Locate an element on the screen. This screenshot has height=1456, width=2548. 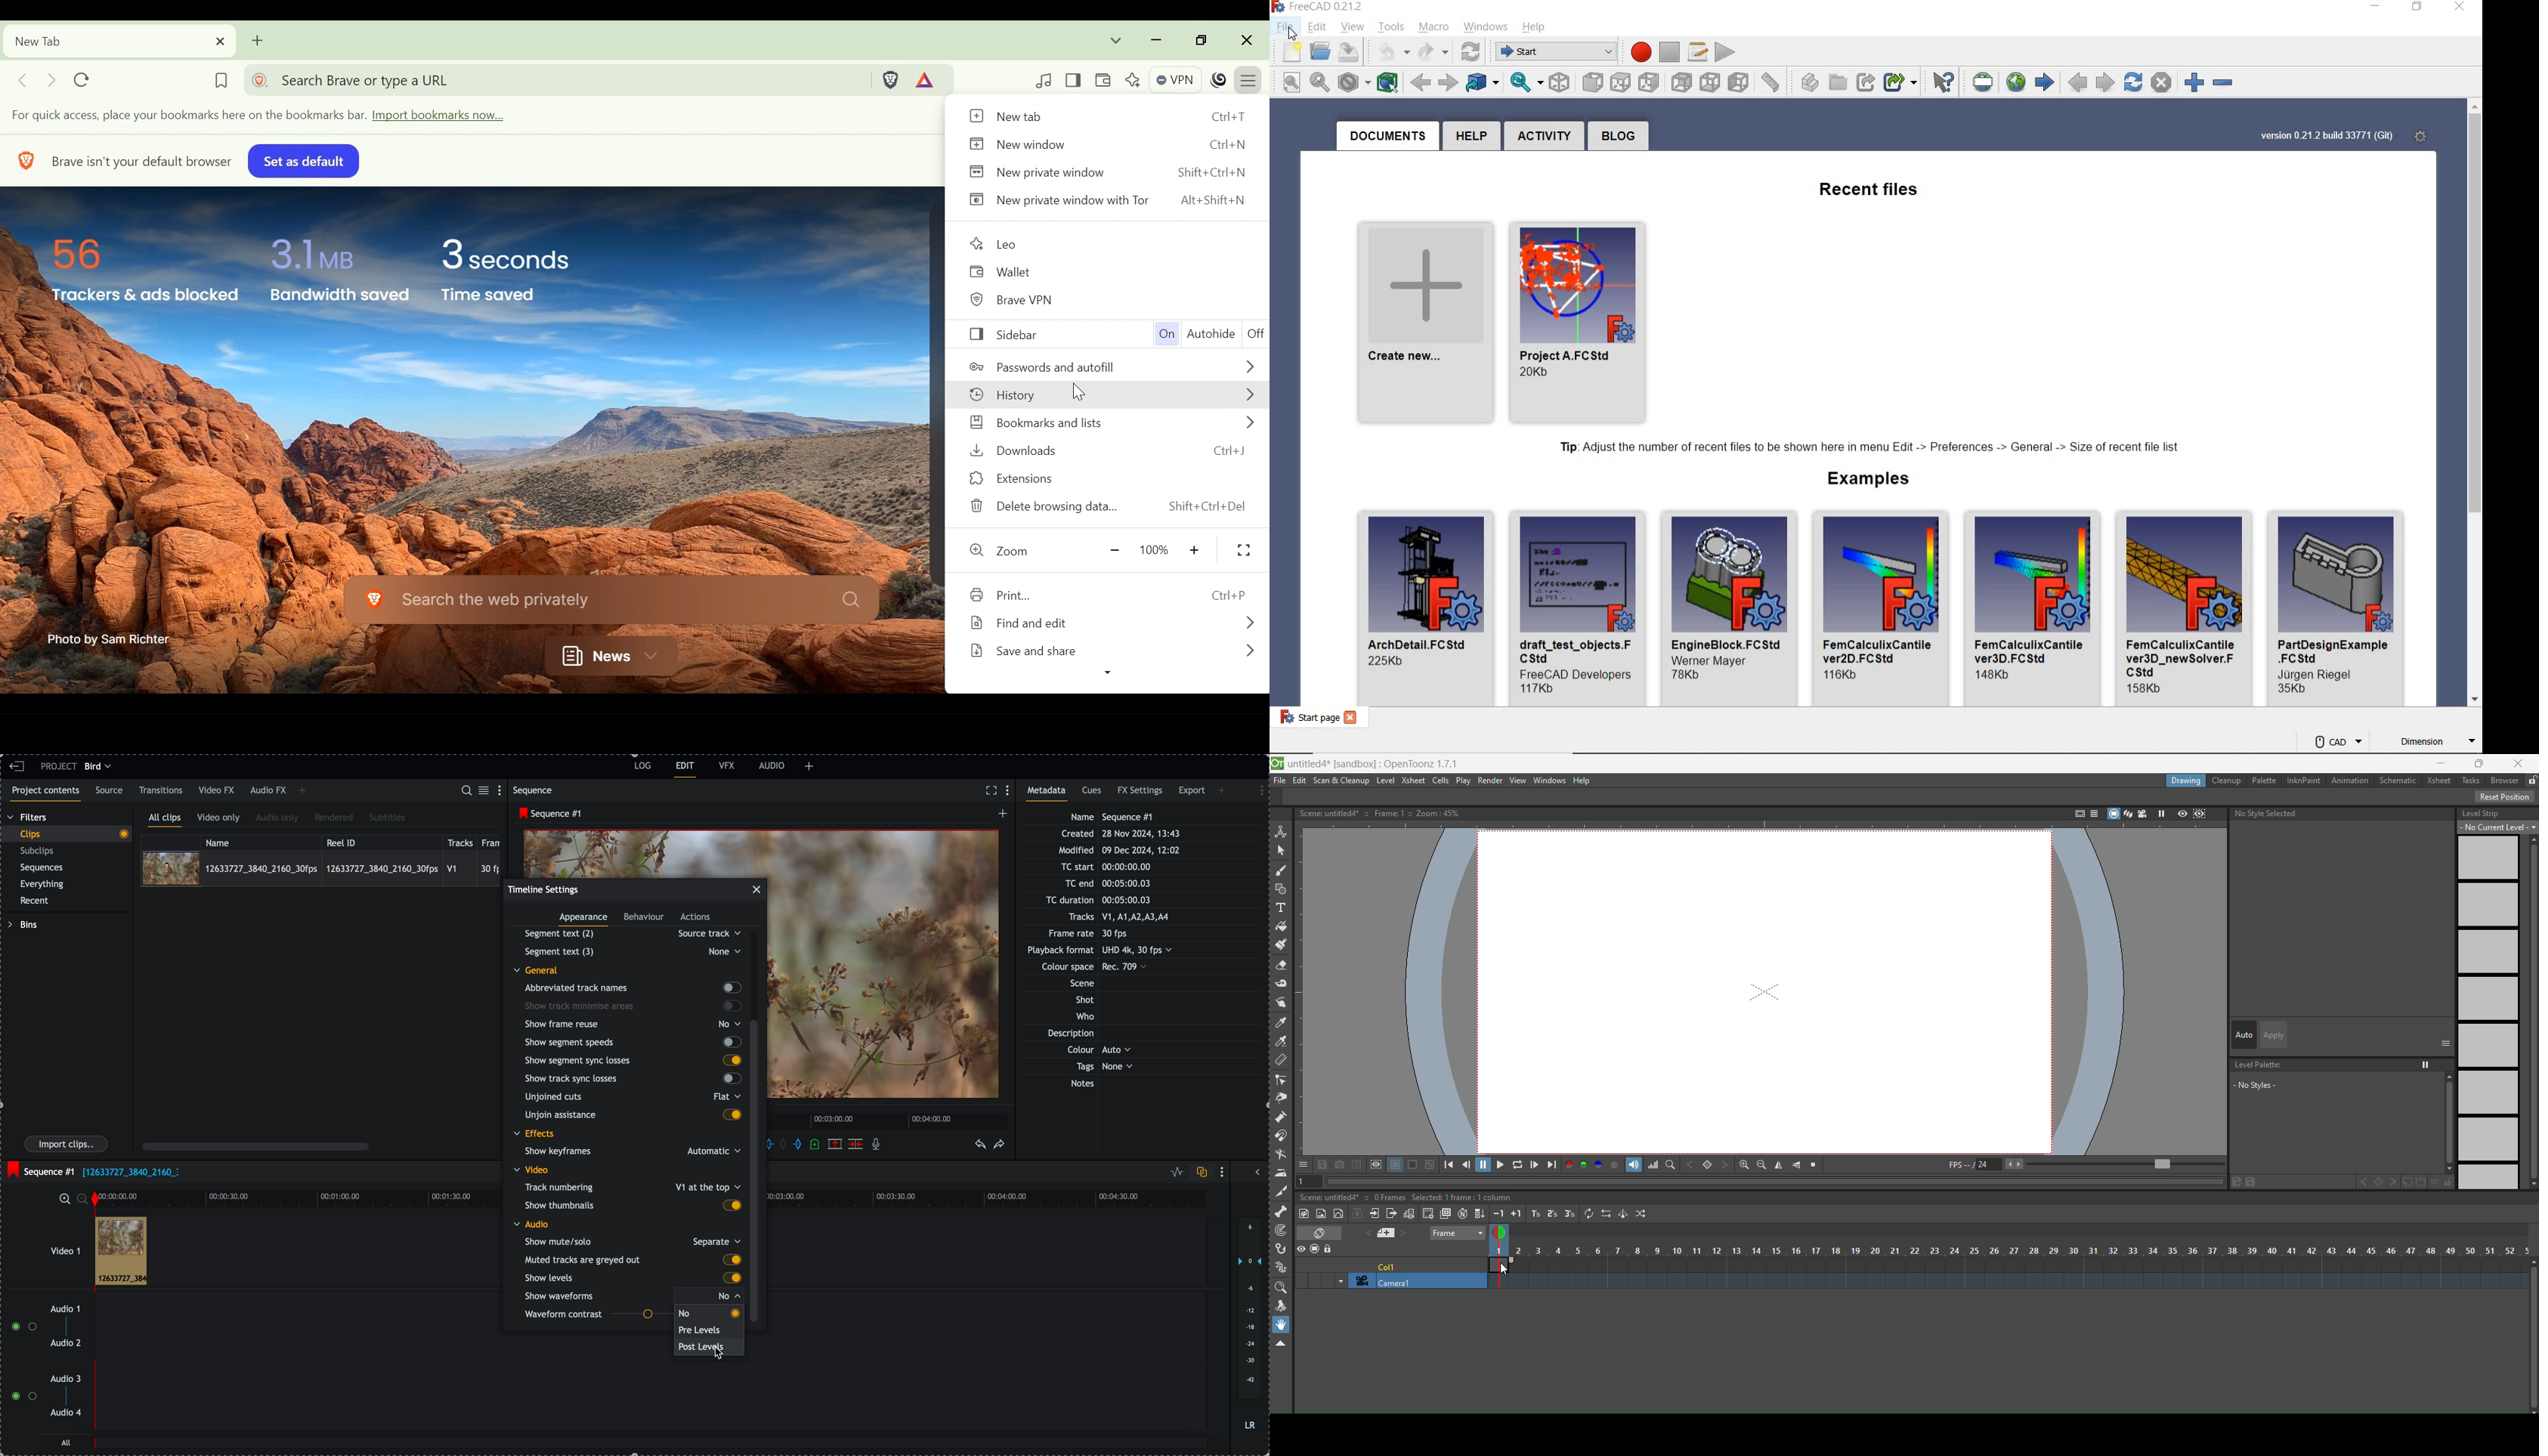
timeline is located at coordinates (297, 1198).